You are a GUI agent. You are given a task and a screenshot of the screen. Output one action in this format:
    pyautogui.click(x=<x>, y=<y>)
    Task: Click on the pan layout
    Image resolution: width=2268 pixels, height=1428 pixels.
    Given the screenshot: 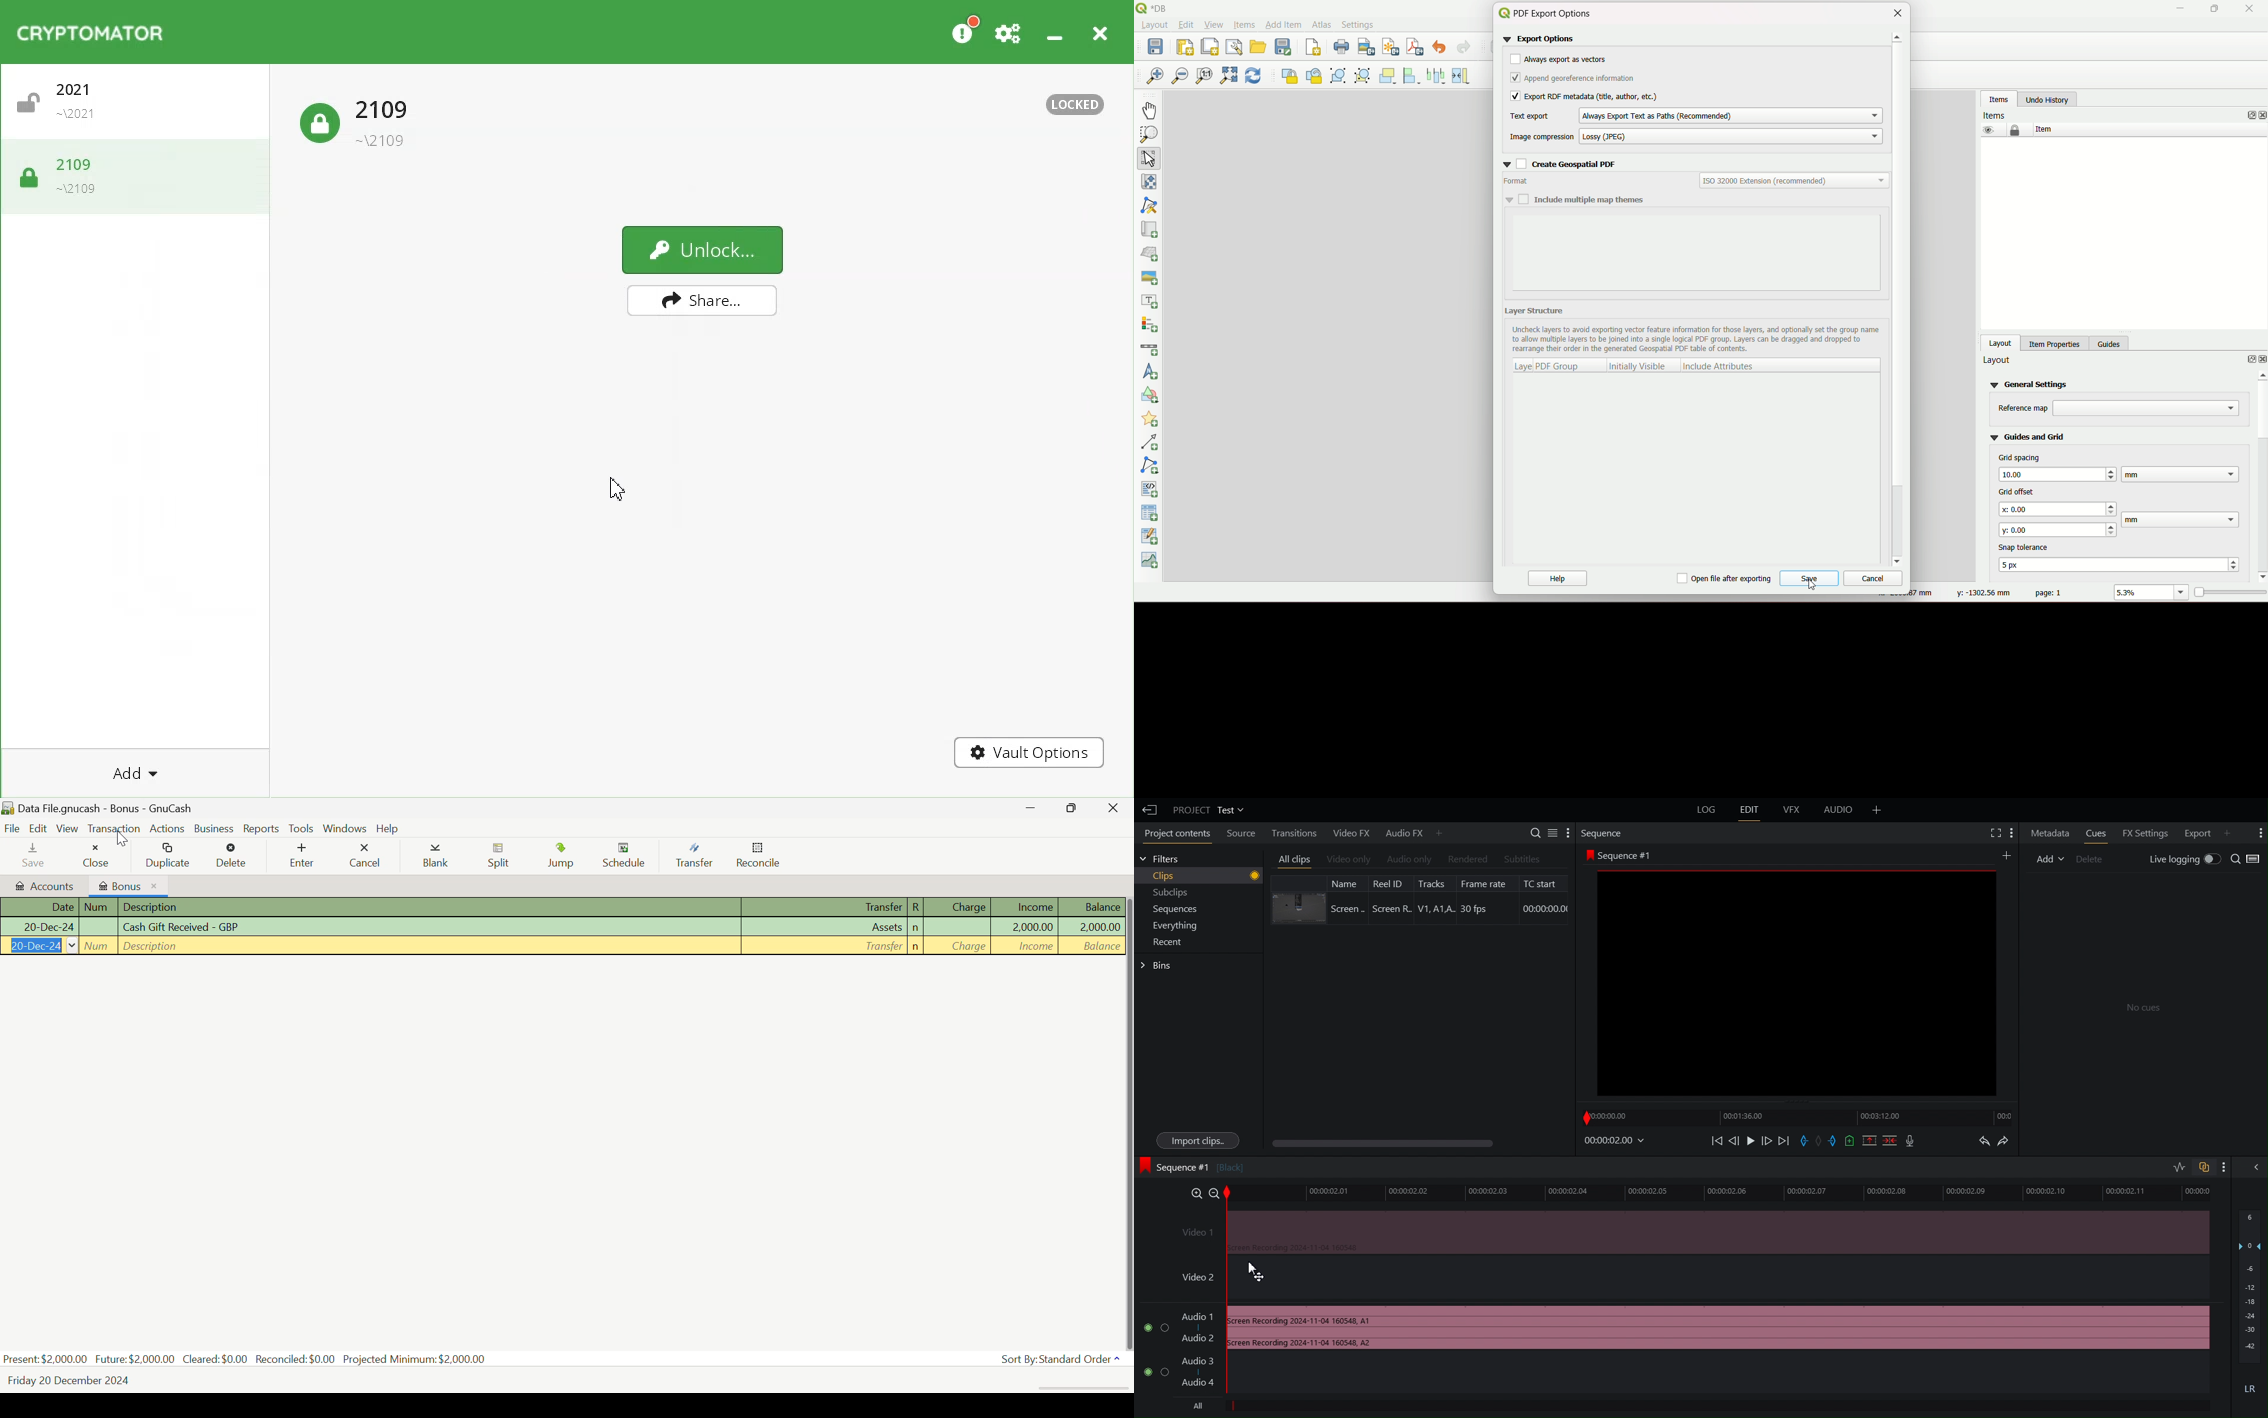 What is the action you would take?
    pyautogui.click(x=1151, y=110)
    